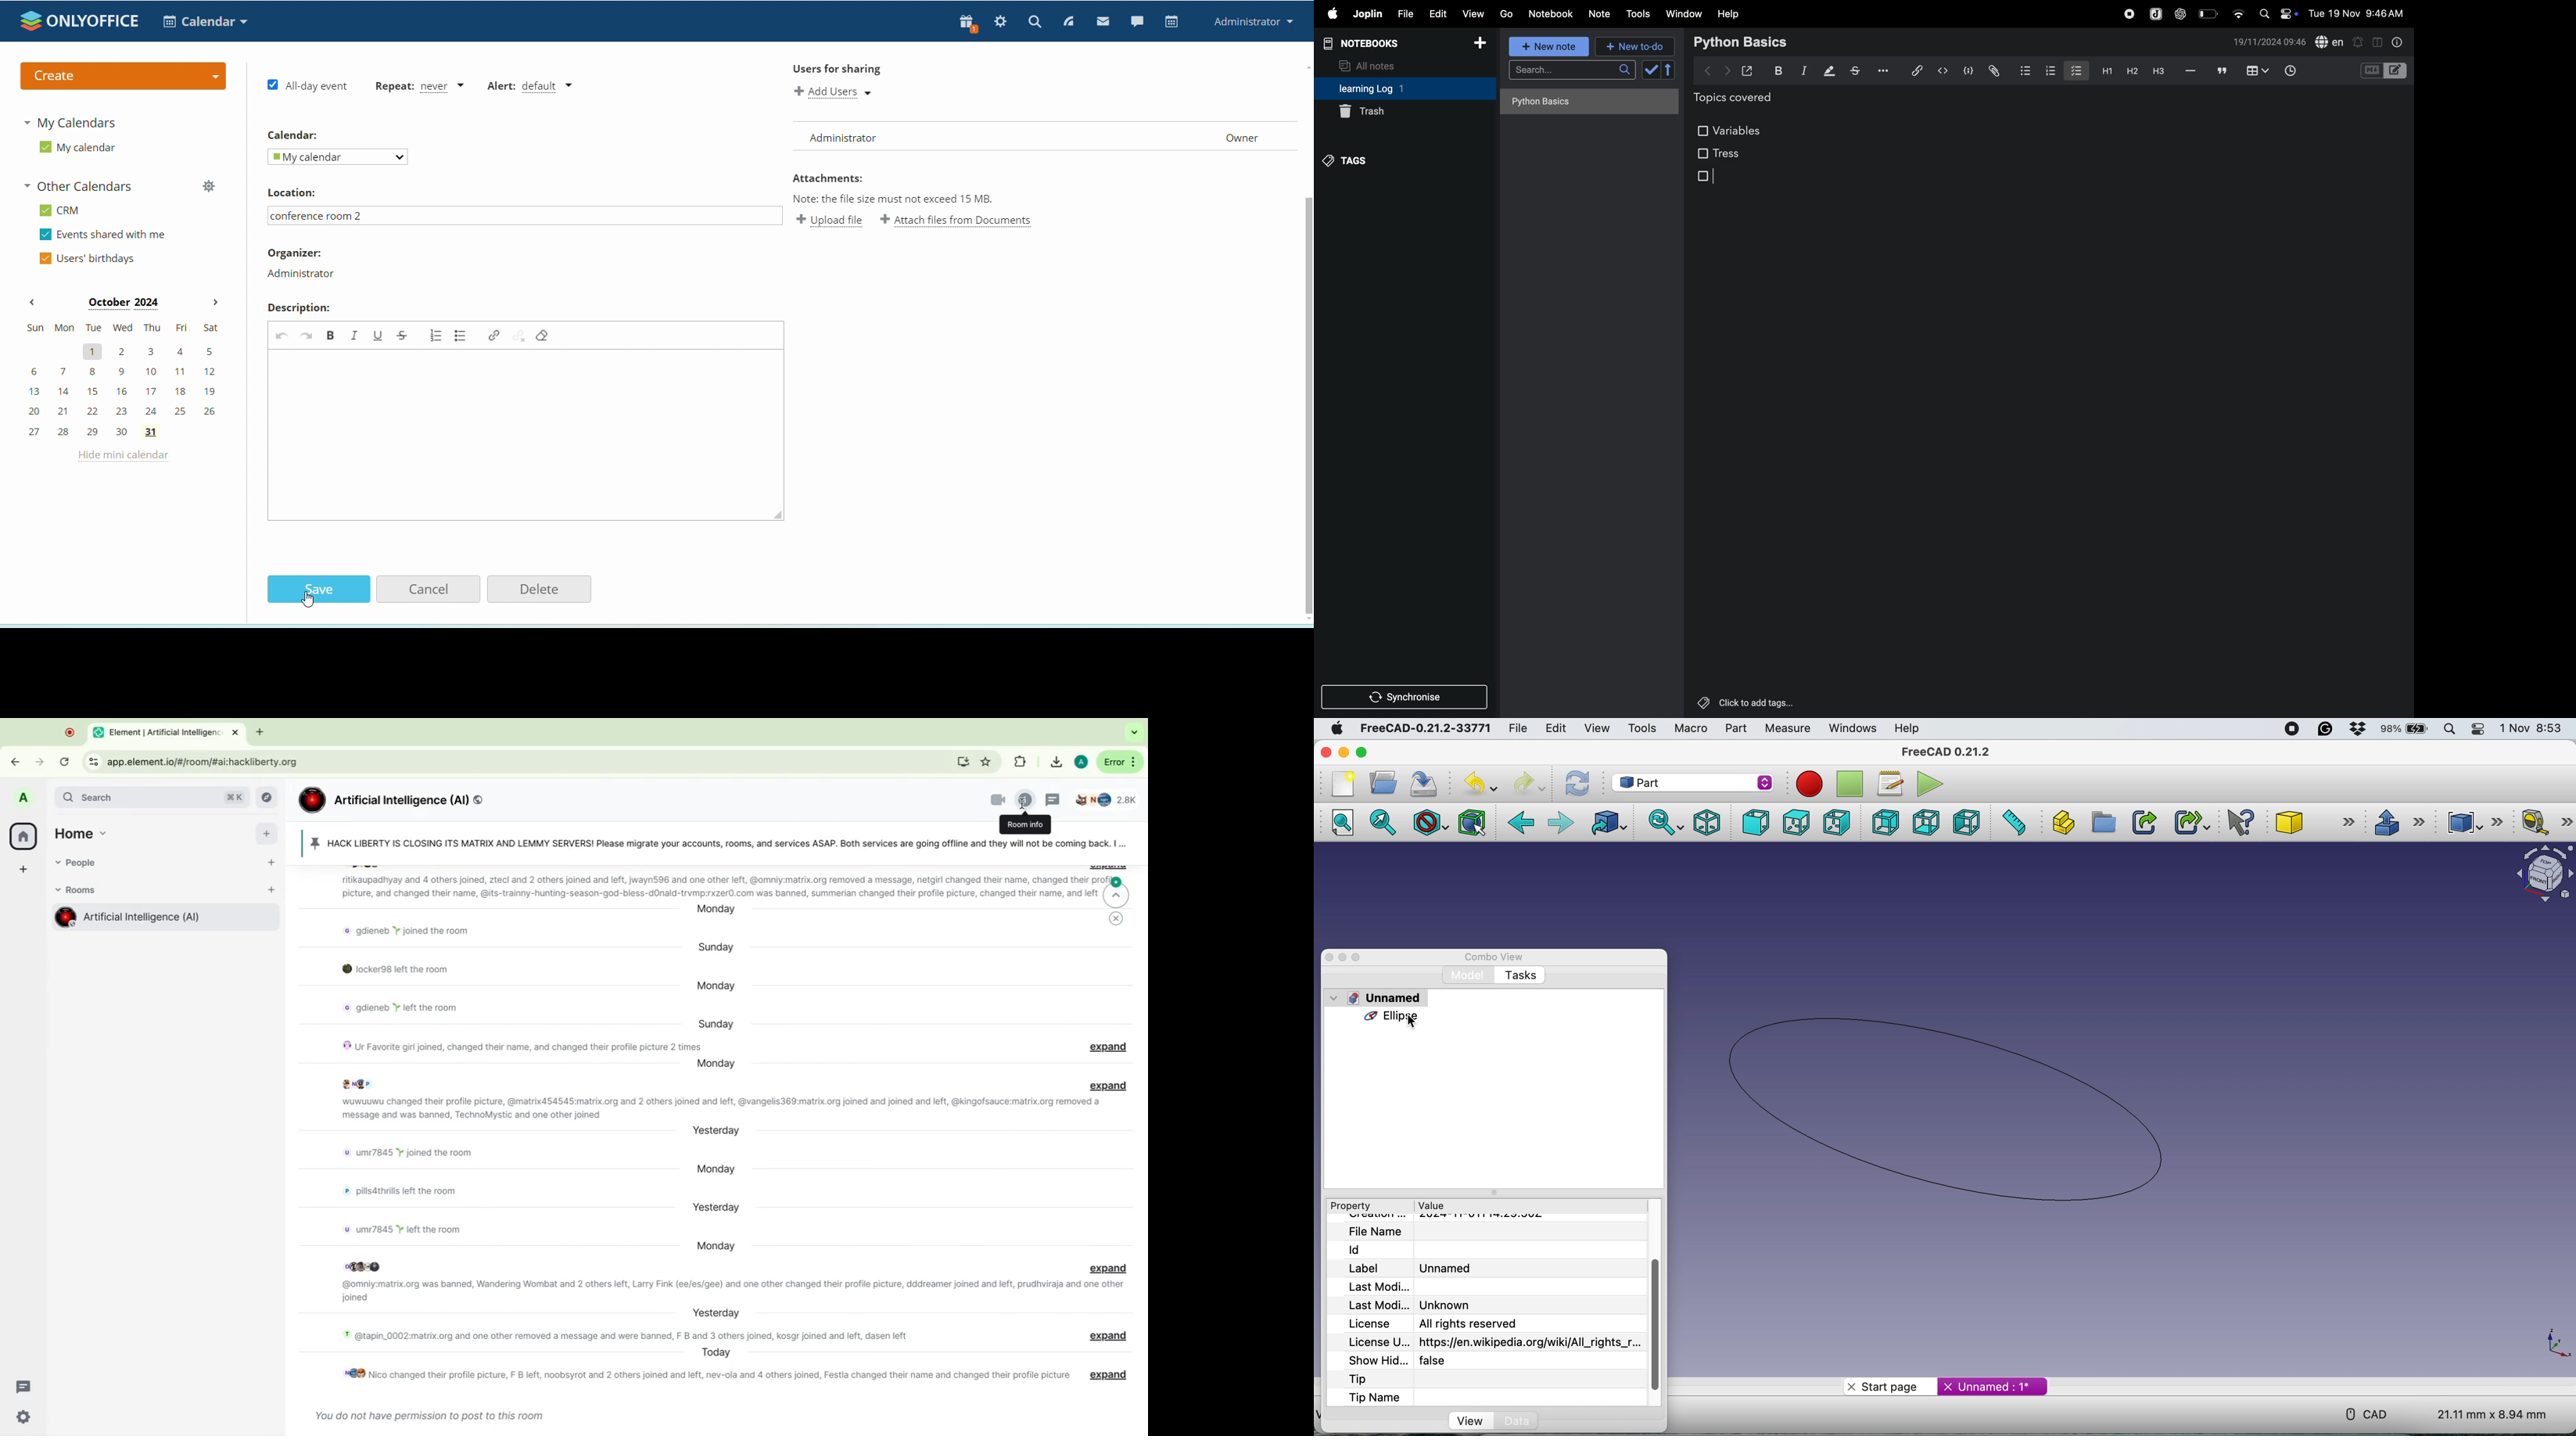 The width and height of the screenshot is (2576, 1456). What do you see at coordinates (1966, 822) in the screenshot?
I see `left` at bounding box center [1966, 822].